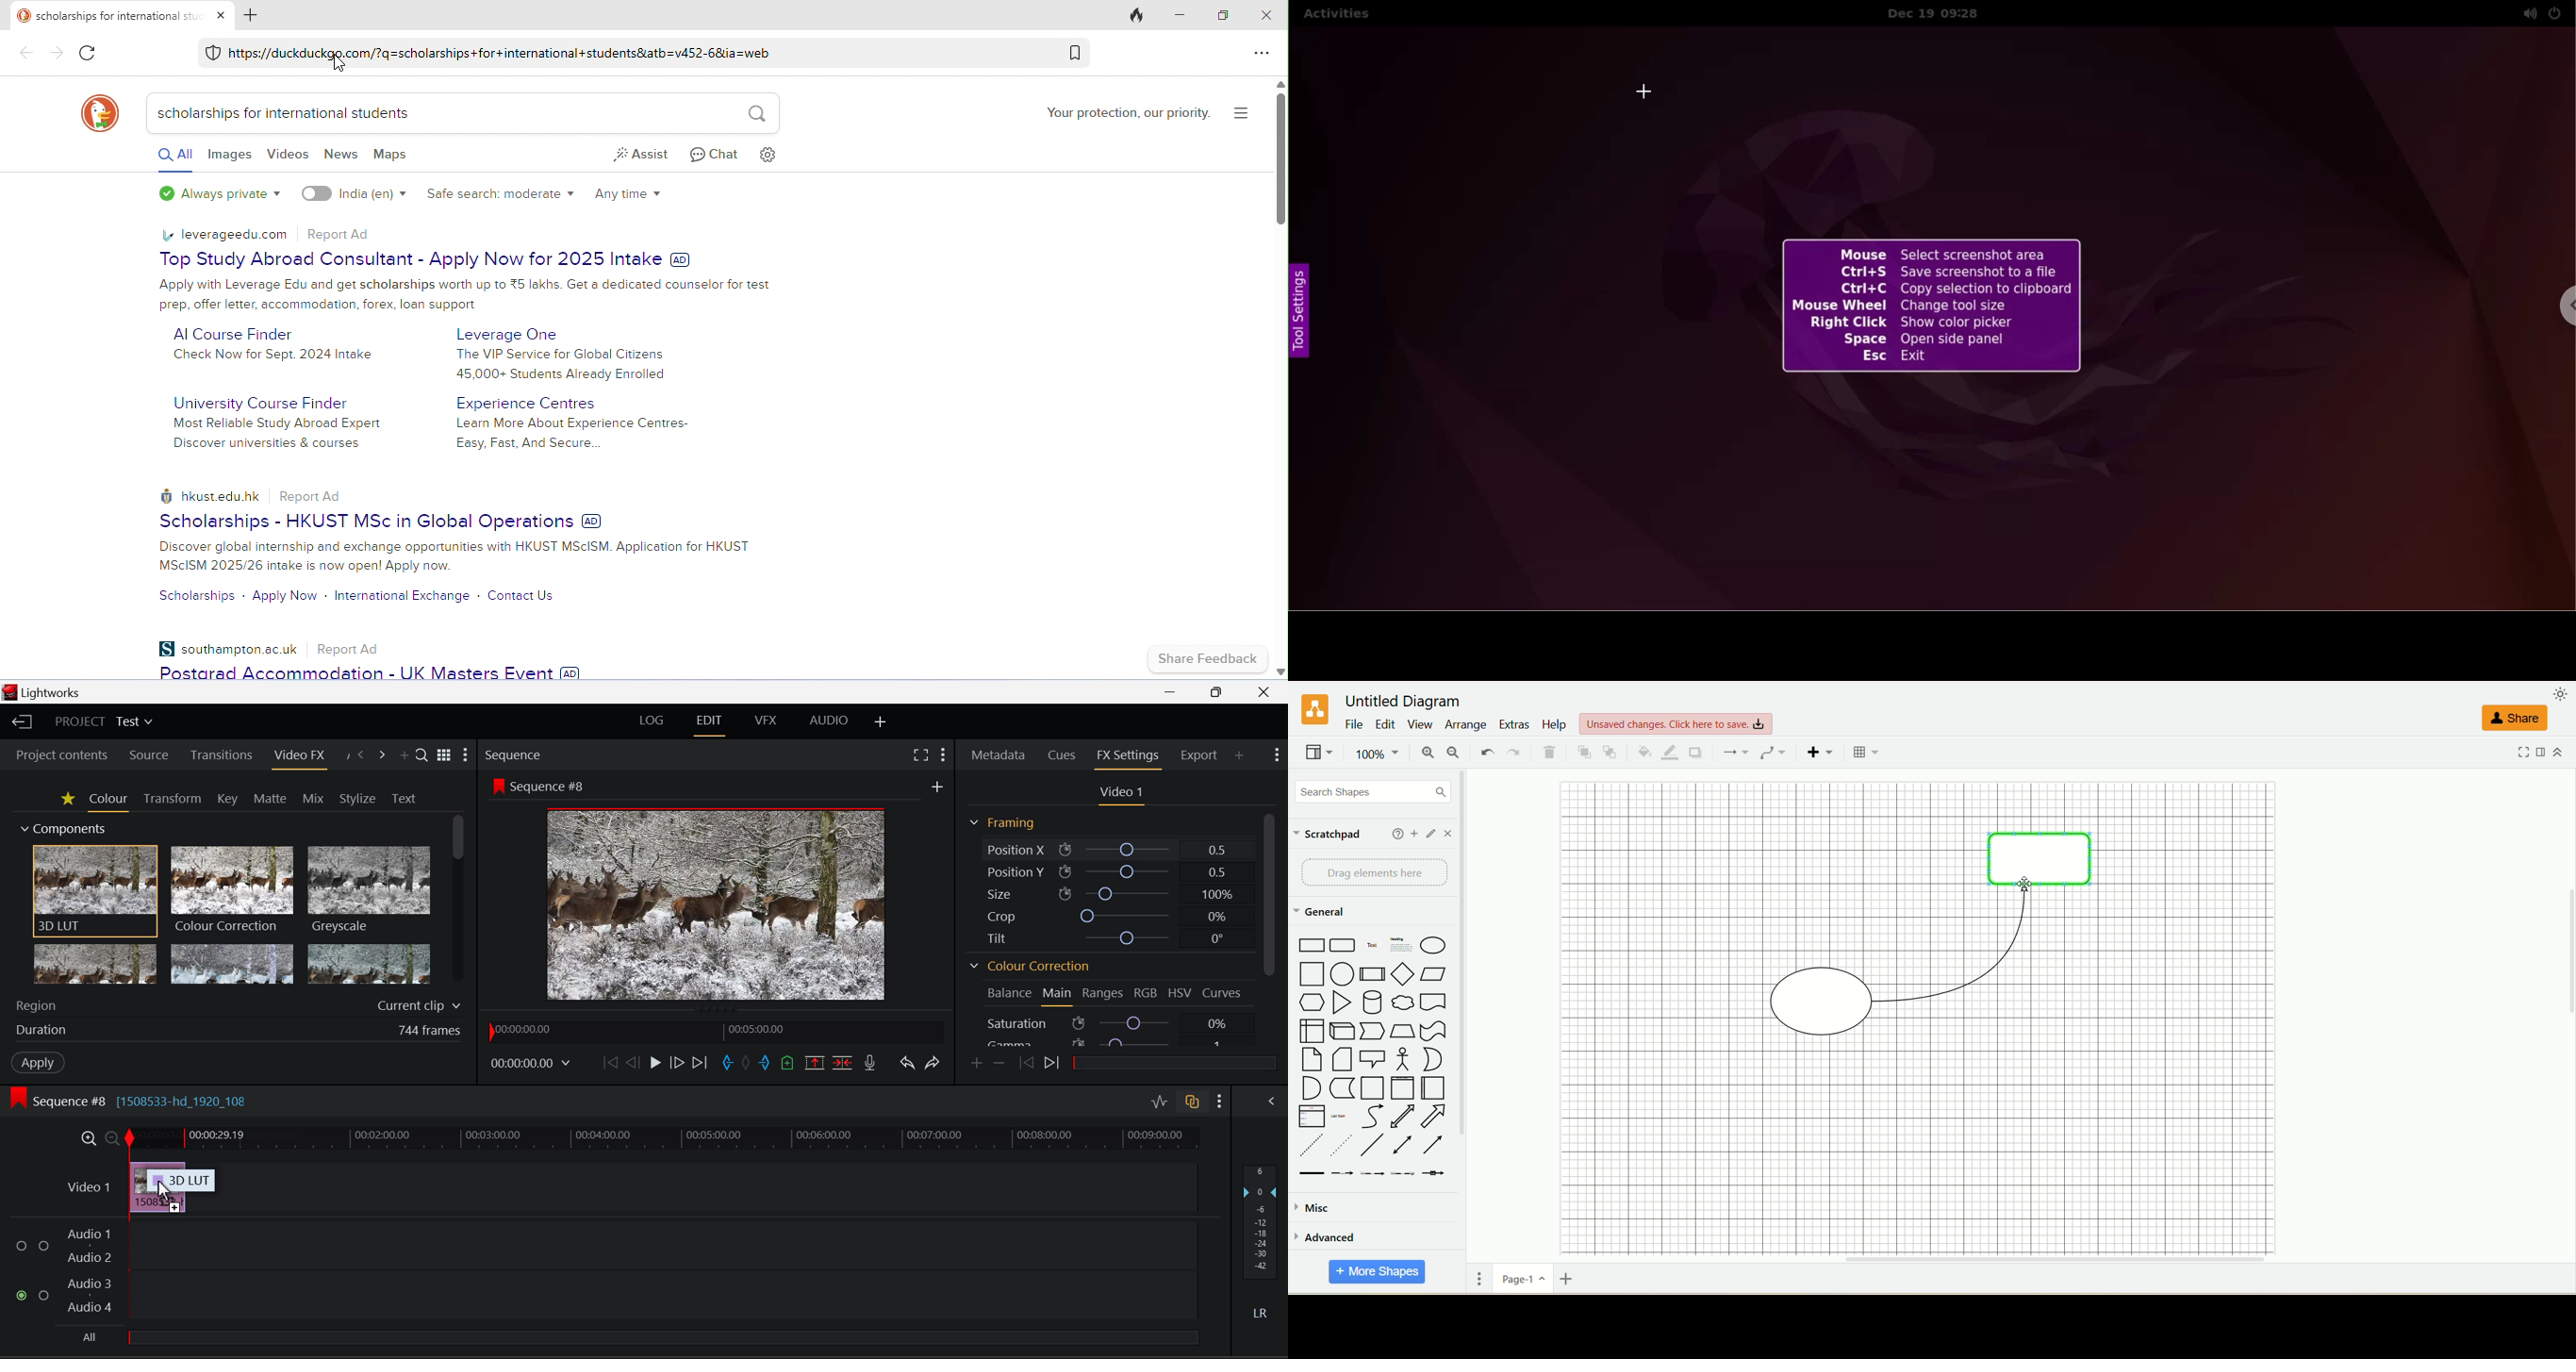  What do you see at coordinates (1468, 724) in the screenshot?
I see `arrange` at bounding box center [1468, 724].